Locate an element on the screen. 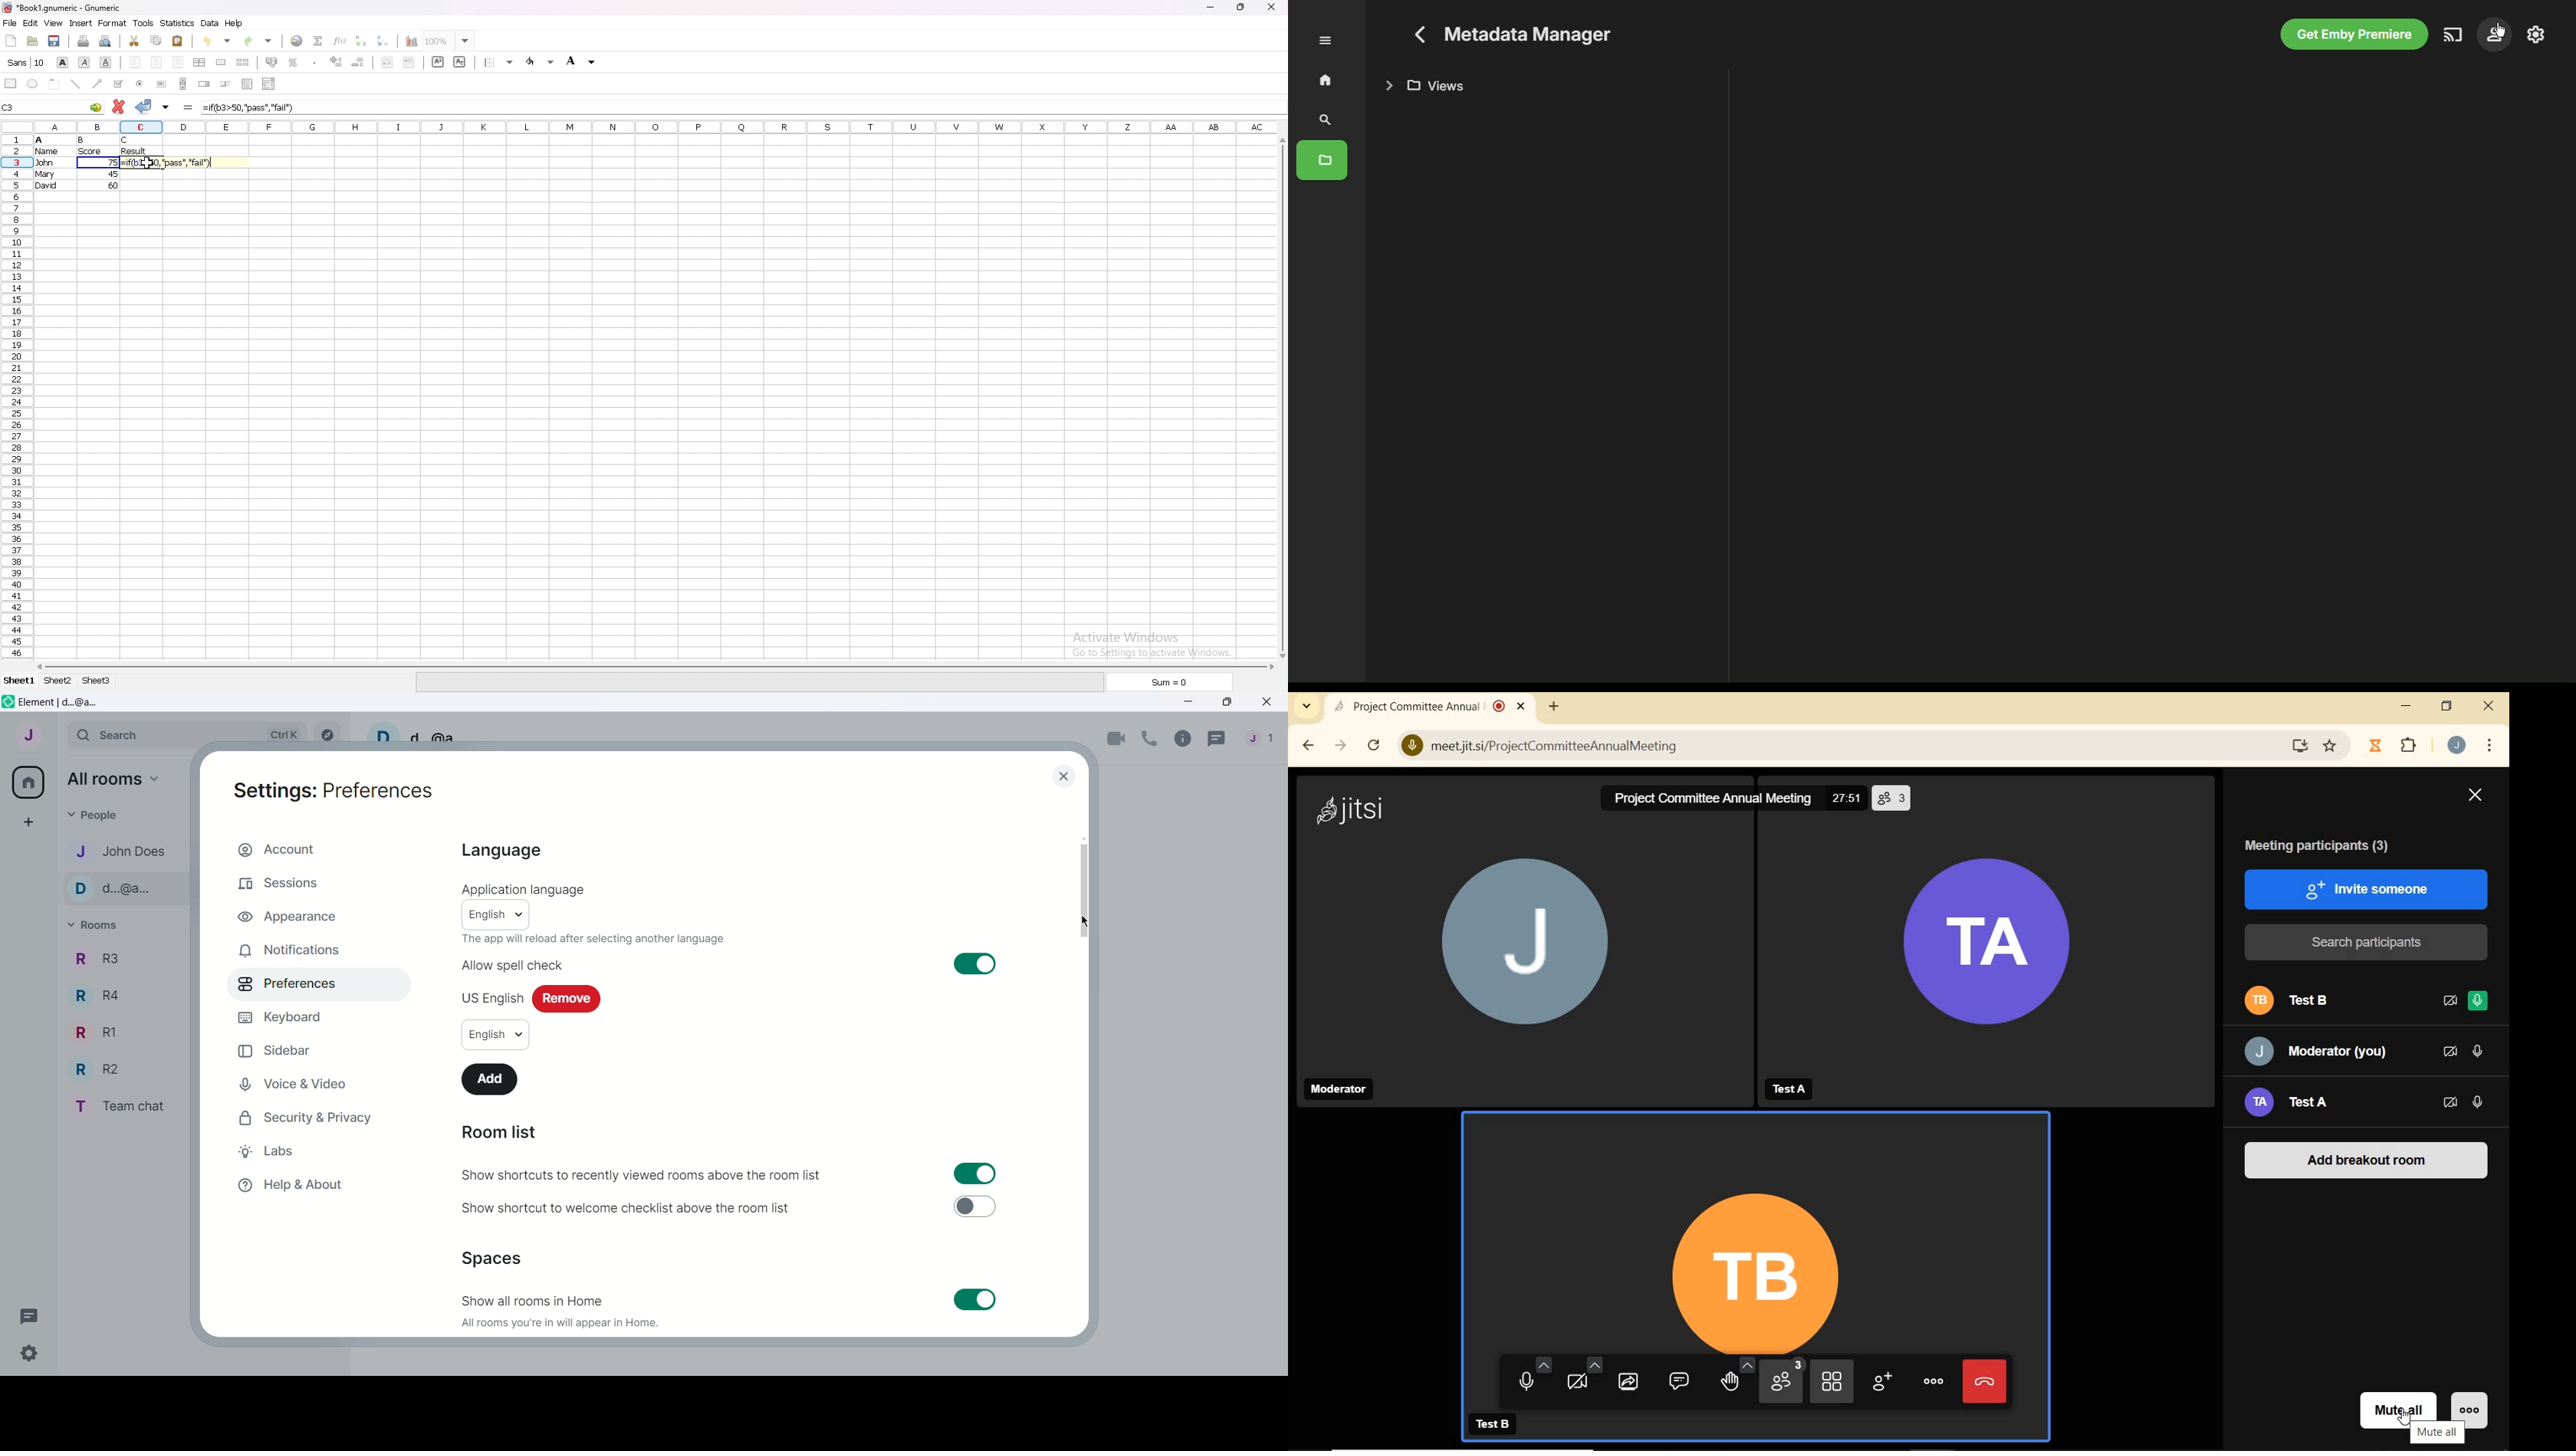  undo is located at coordinates (215, 42).